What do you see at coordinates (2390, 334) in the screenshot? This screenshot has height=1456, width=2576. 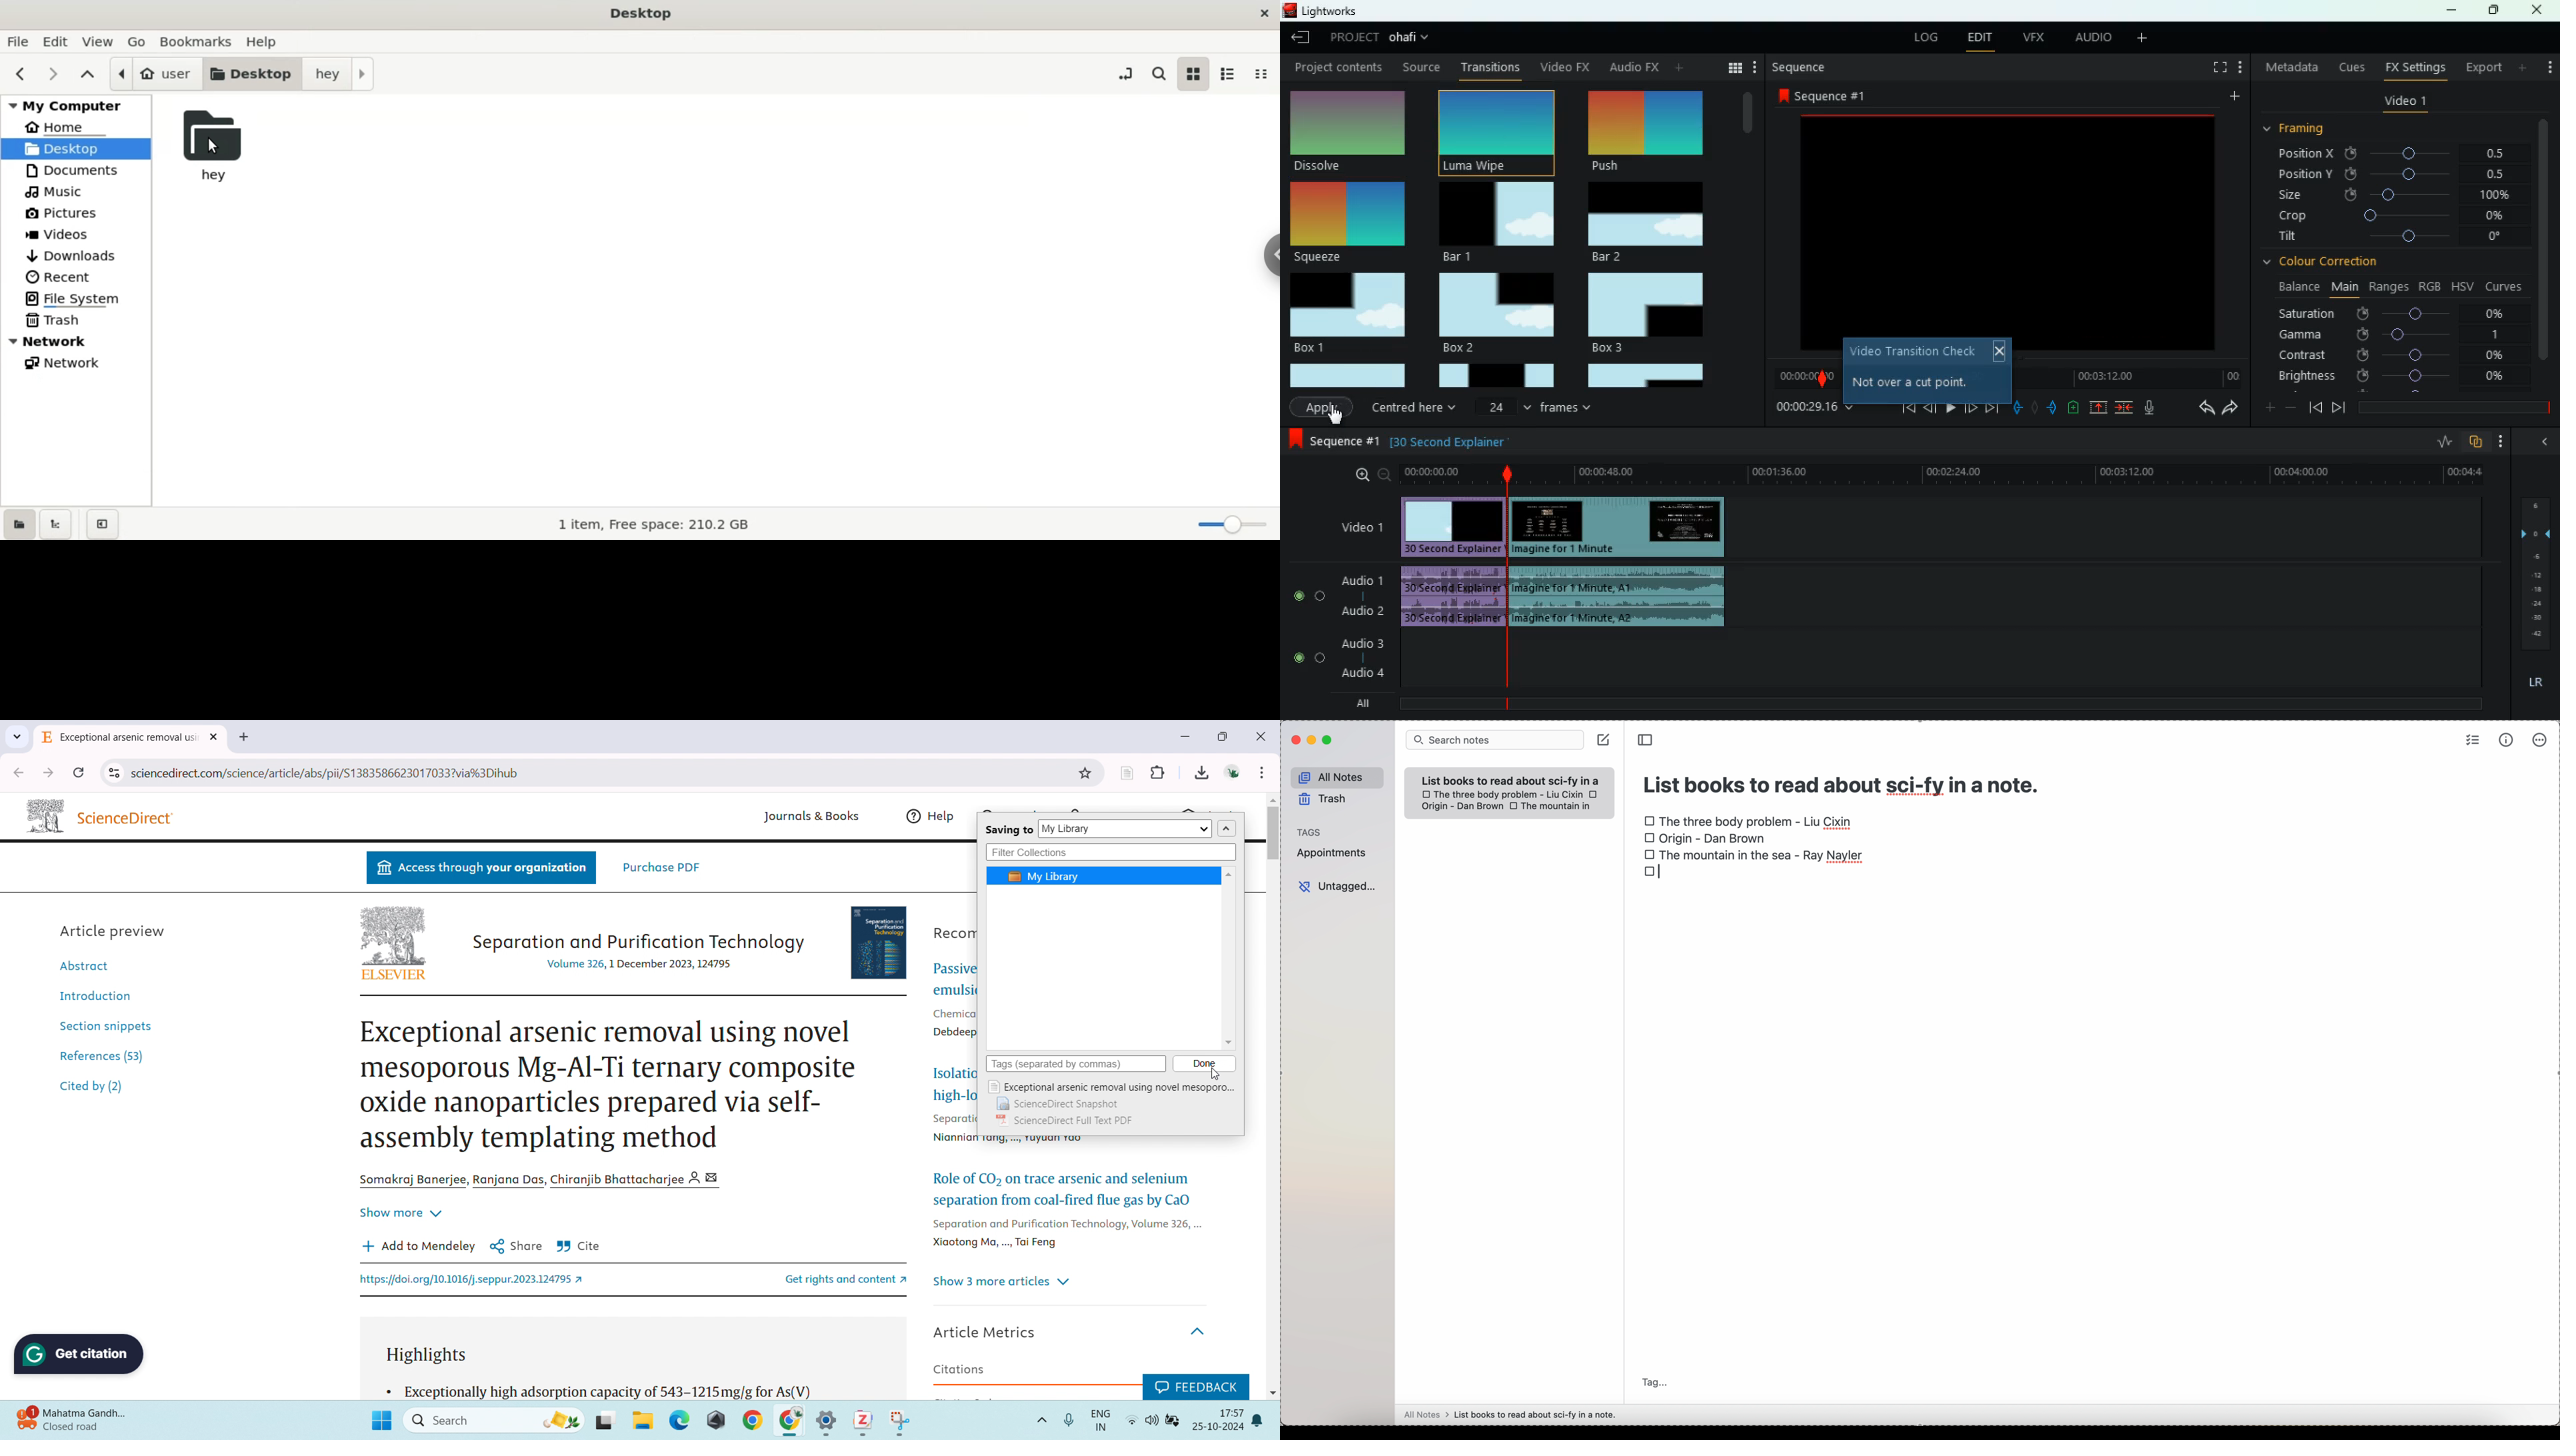 I see `gamma` at bounding box center [2390, 334].